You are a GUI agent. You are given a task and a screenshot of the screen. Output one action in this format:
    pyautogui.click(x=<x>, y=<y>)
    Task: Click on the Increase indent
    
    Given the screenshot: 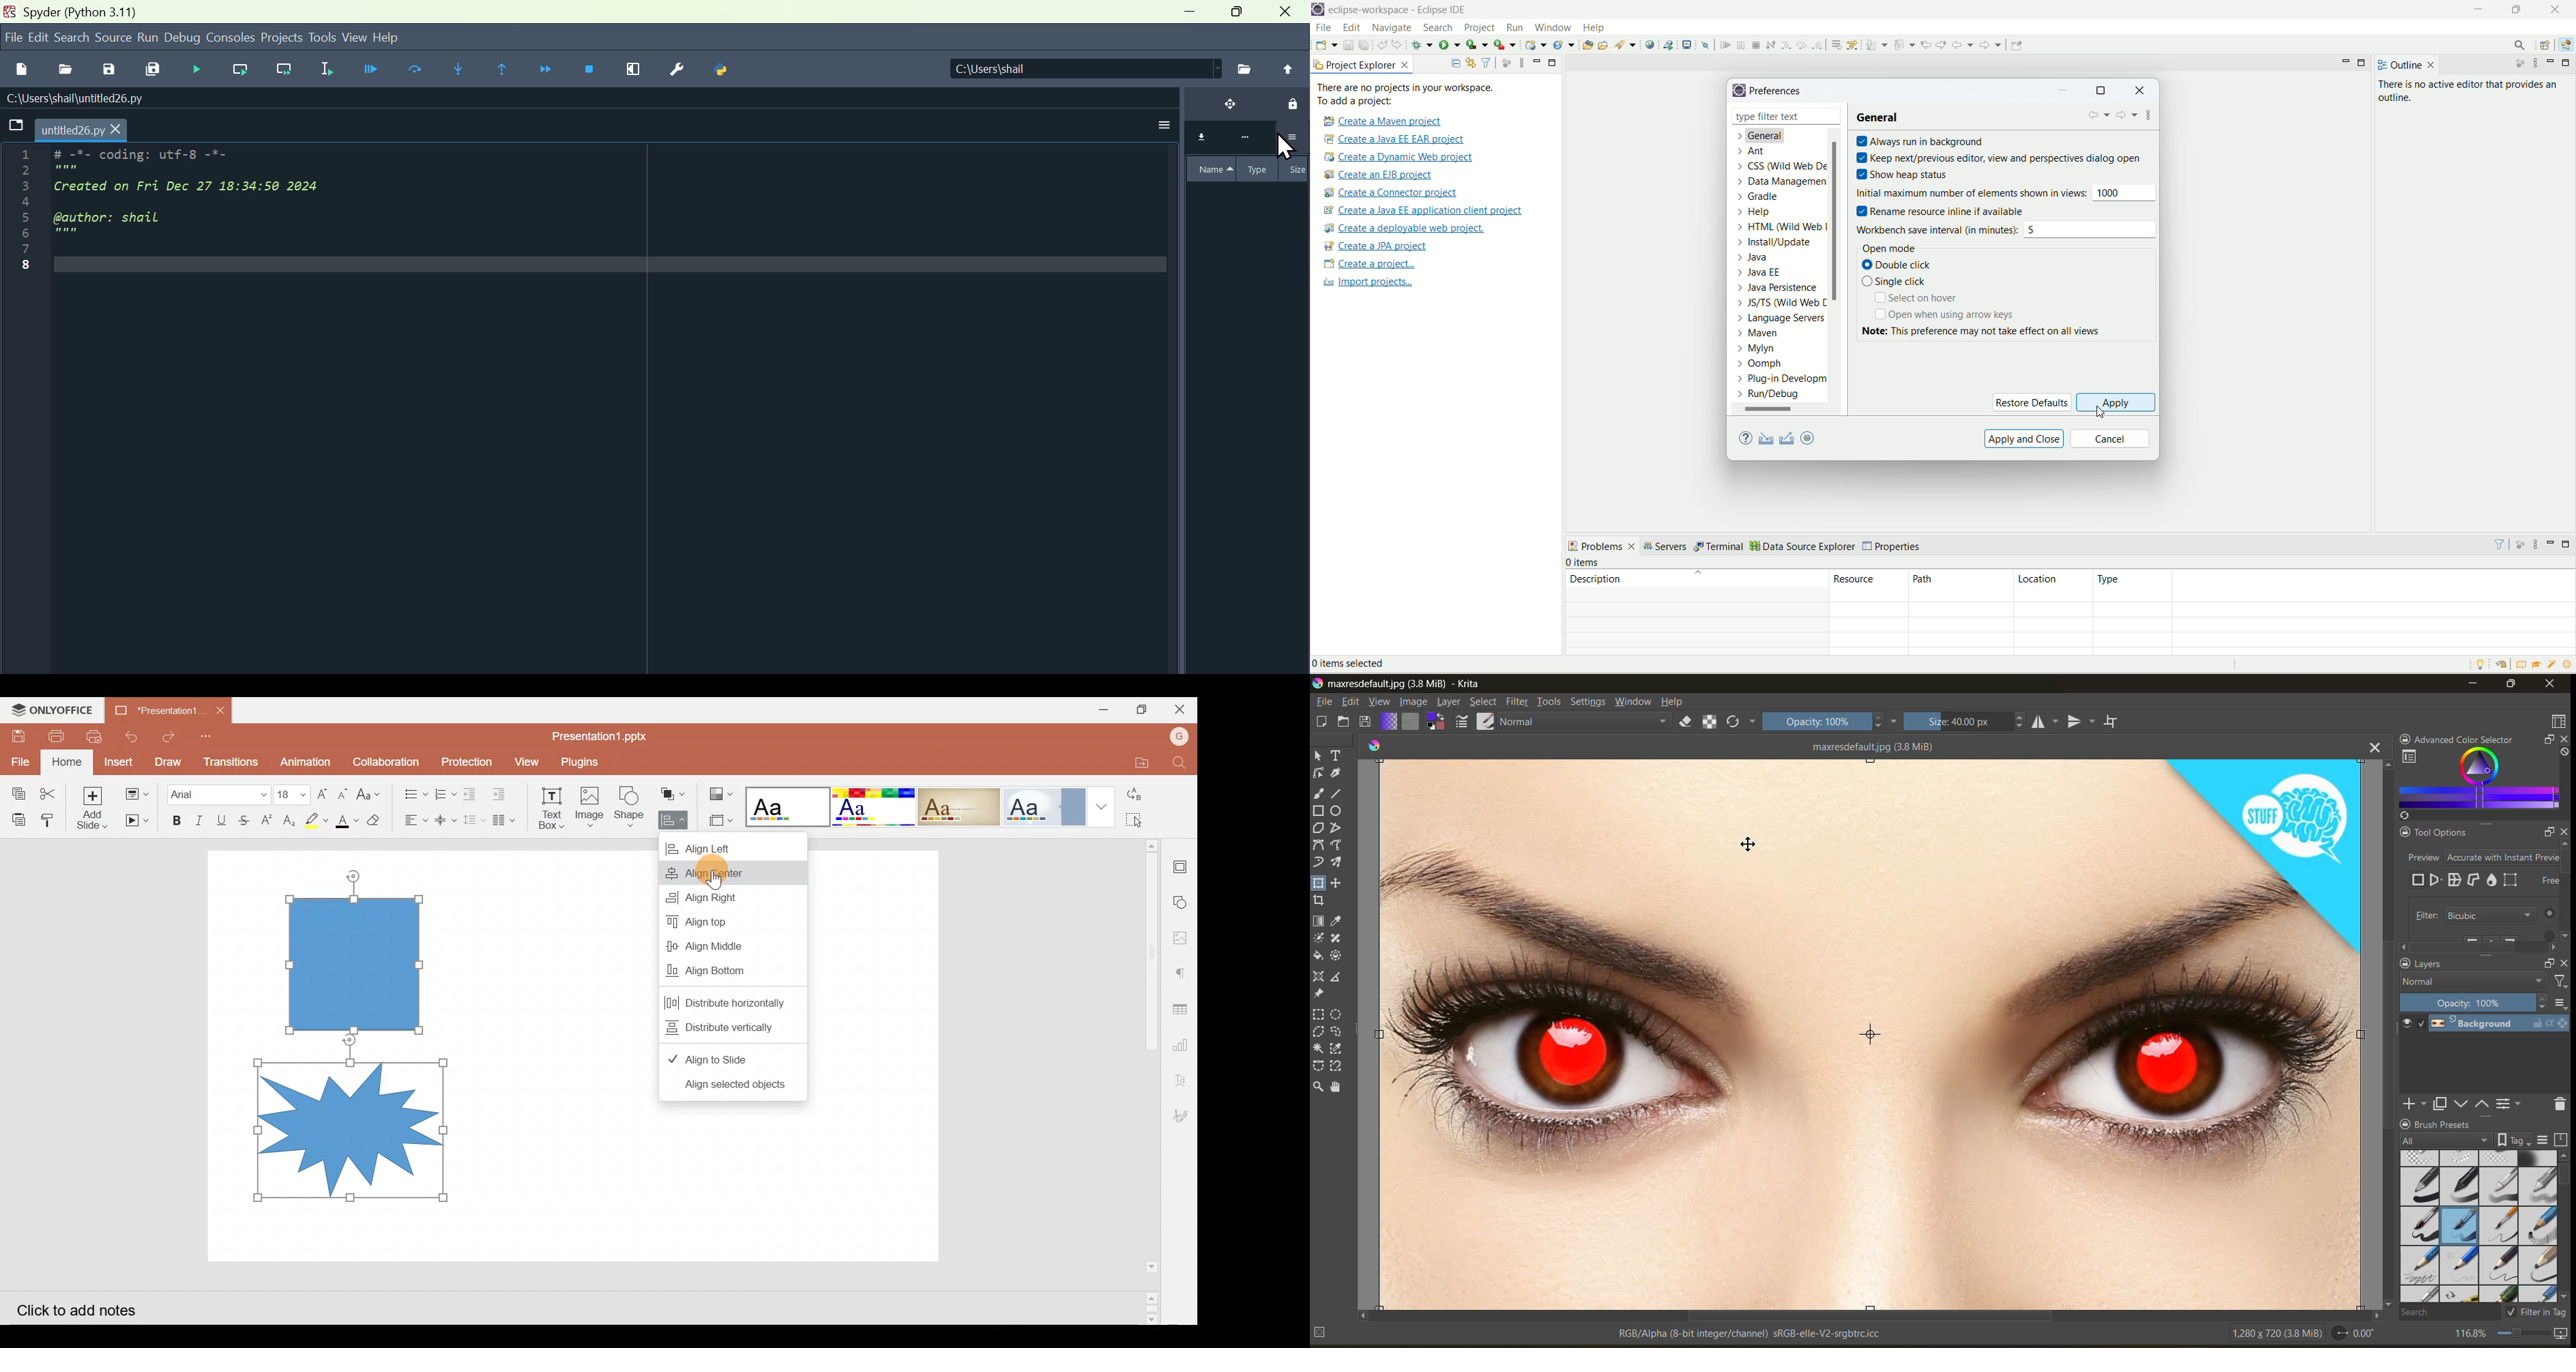 What is the action you would take?
    pyautogui.click(x=503, y=791)
    